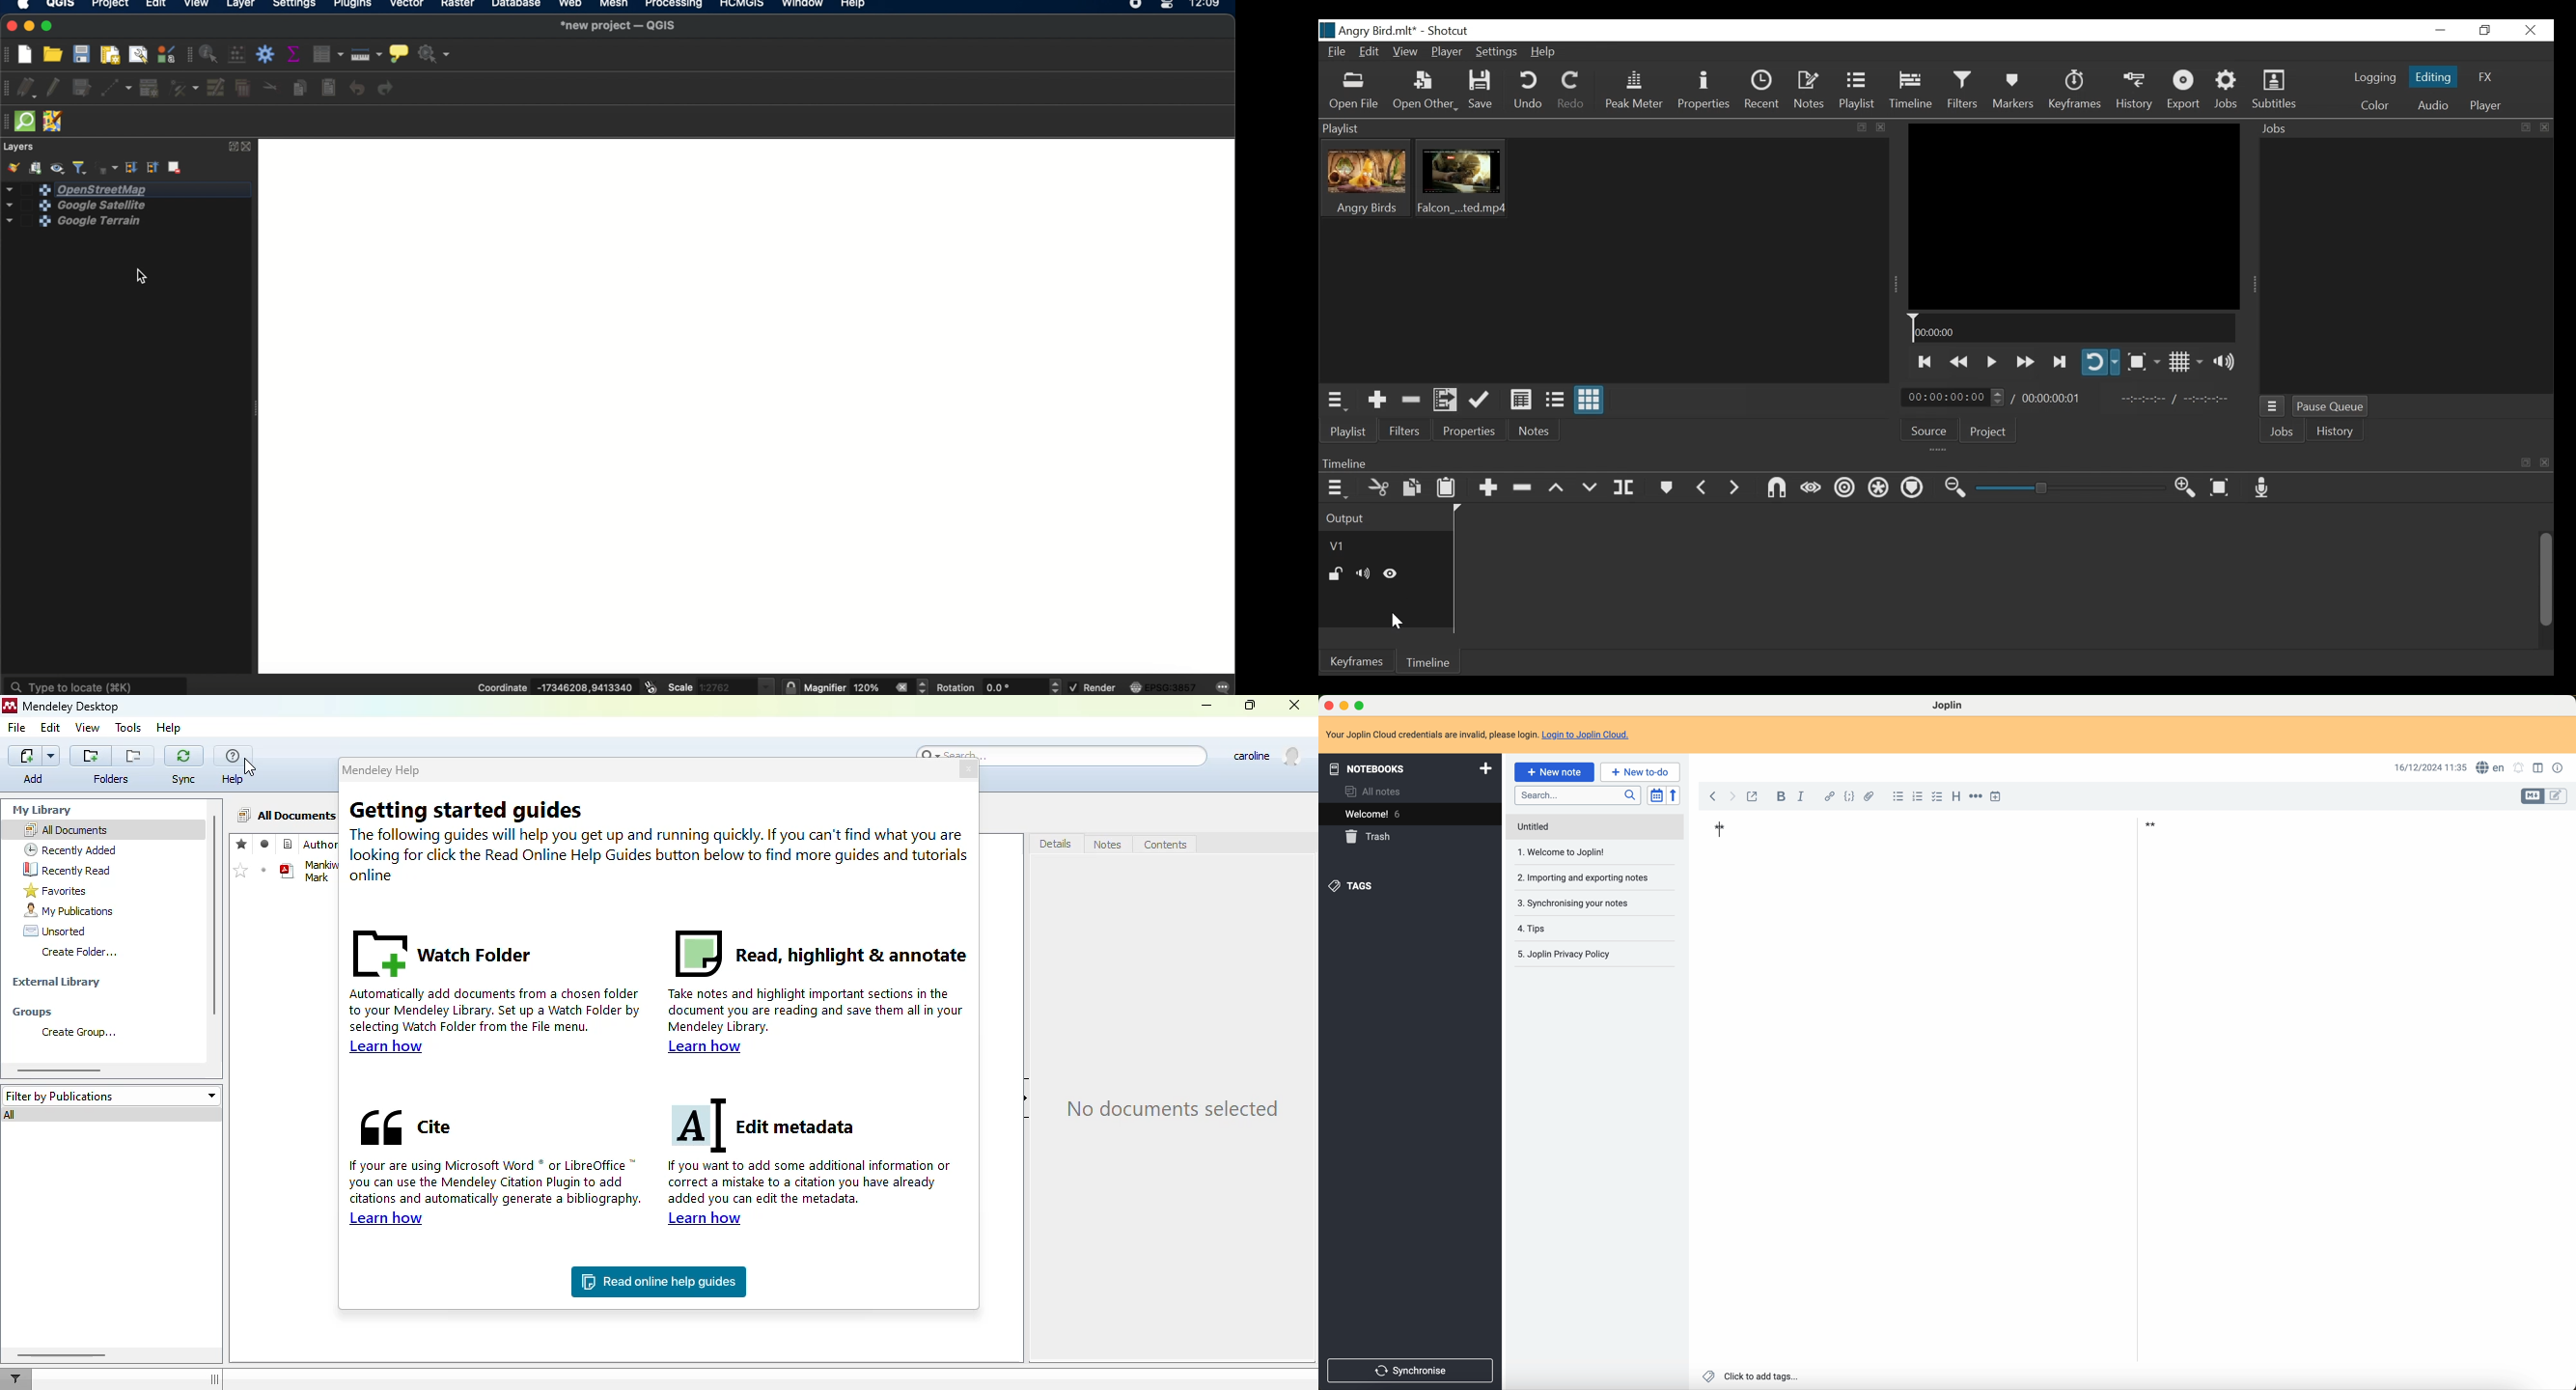 The height and width of the screenshot is (1400, 2576). What do you see at coordinates (1937, 797) in the screenshot?
I see `checkbox` at bounding box center [1937, 797].